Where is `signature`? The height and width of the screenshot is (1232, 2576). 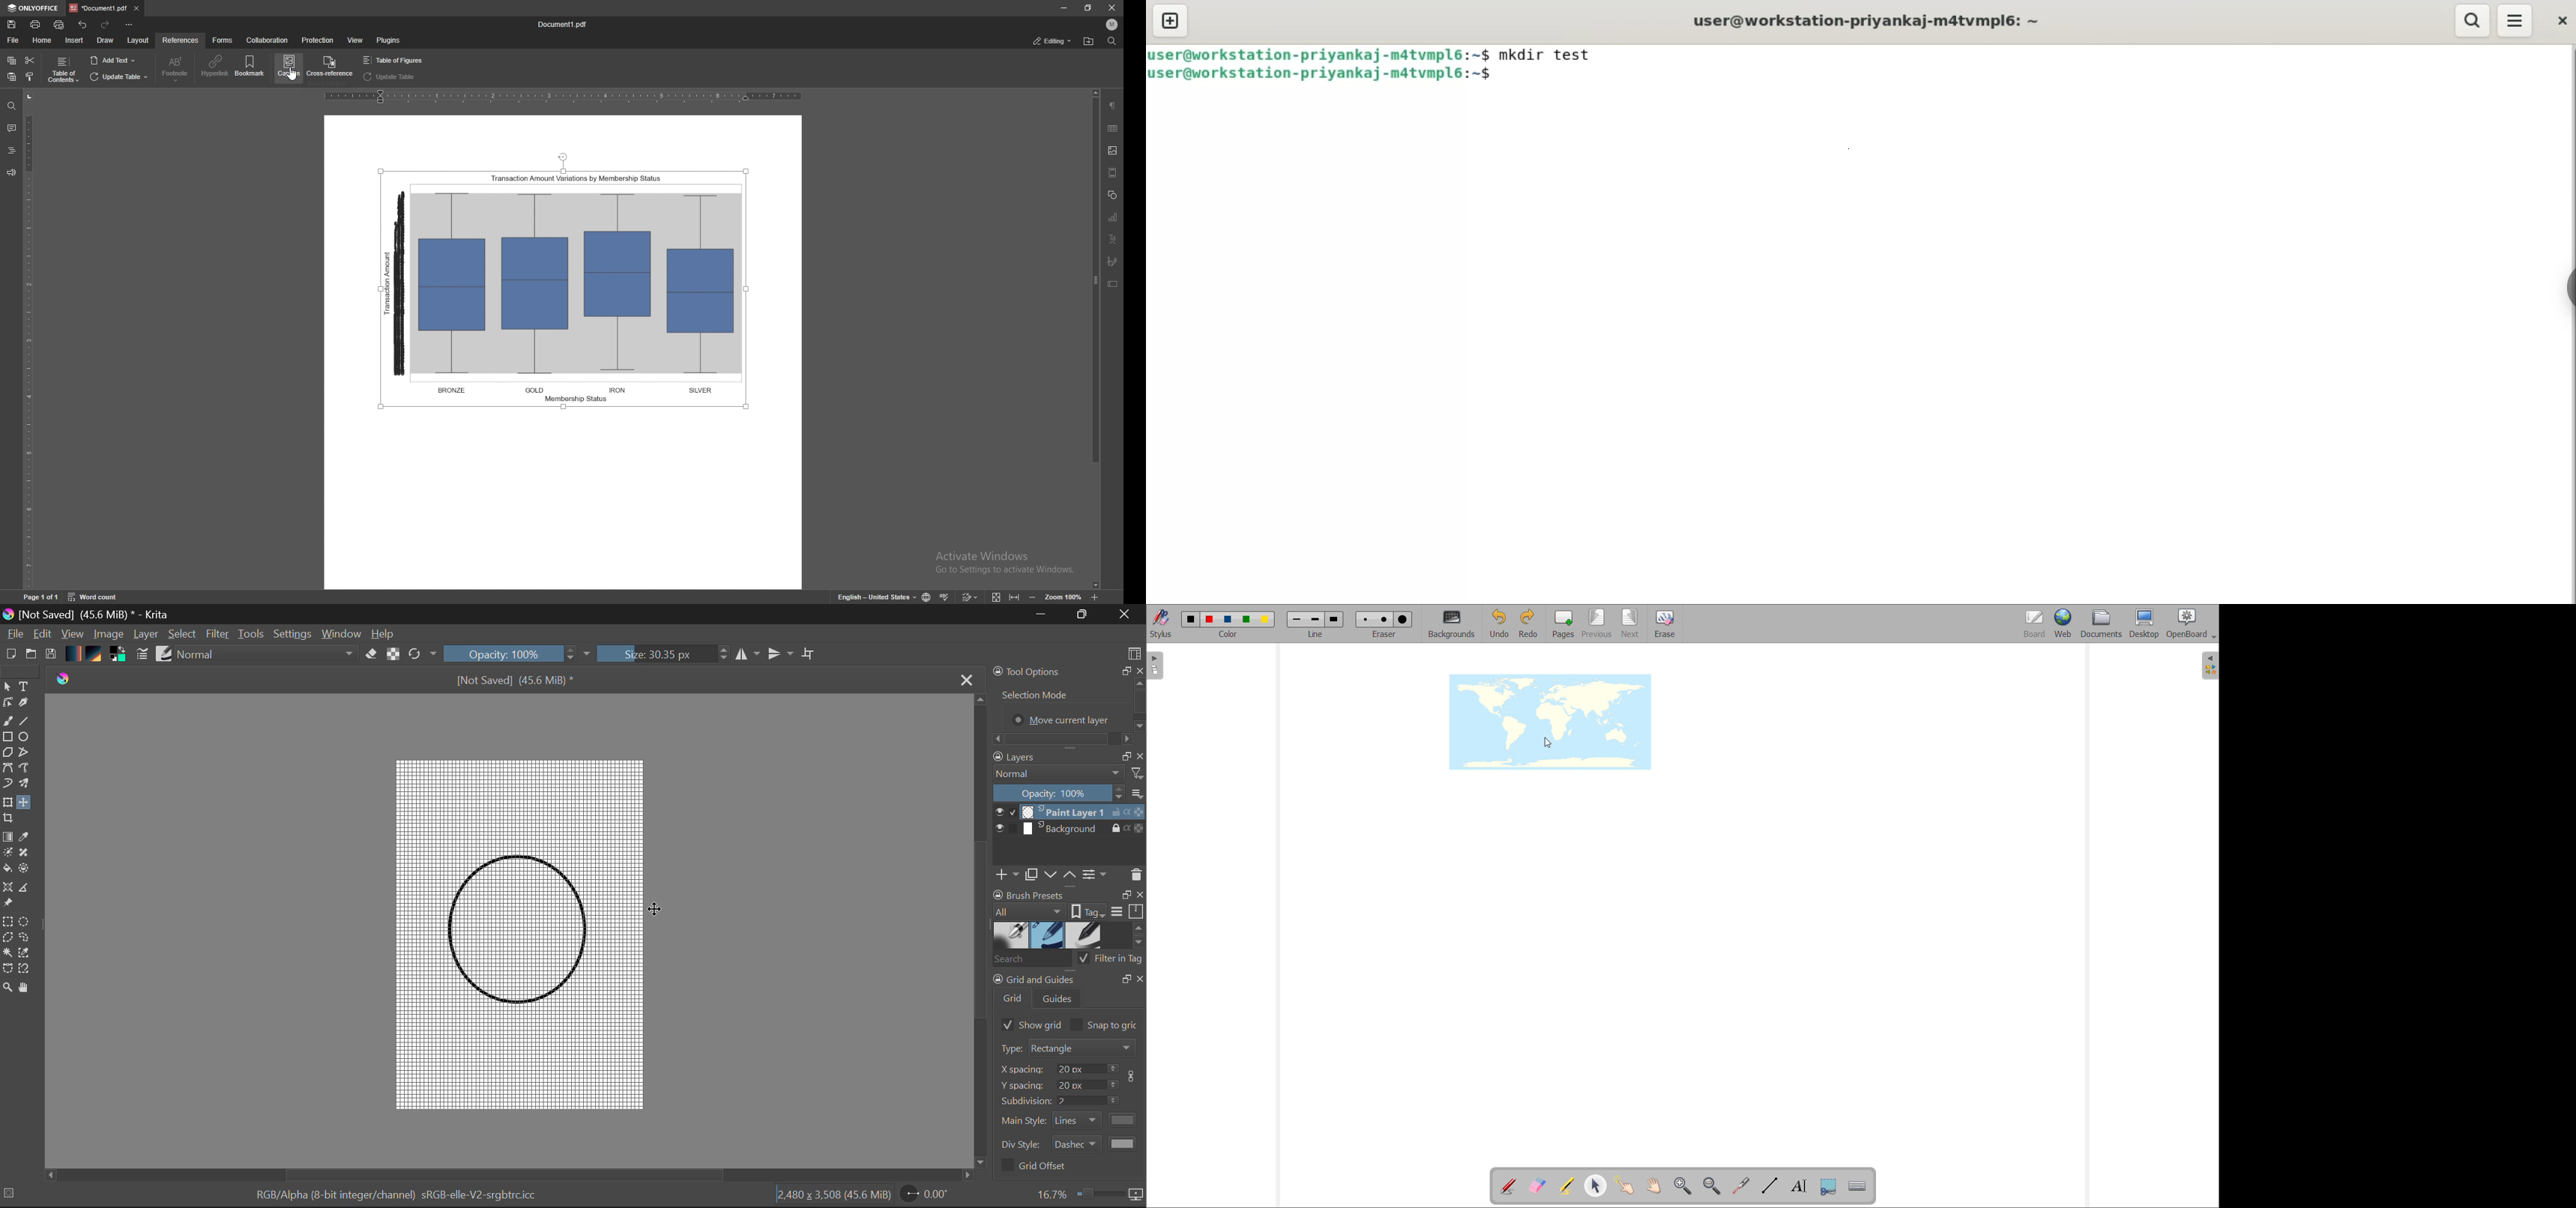 signature is located at coordinates (1114, 262).